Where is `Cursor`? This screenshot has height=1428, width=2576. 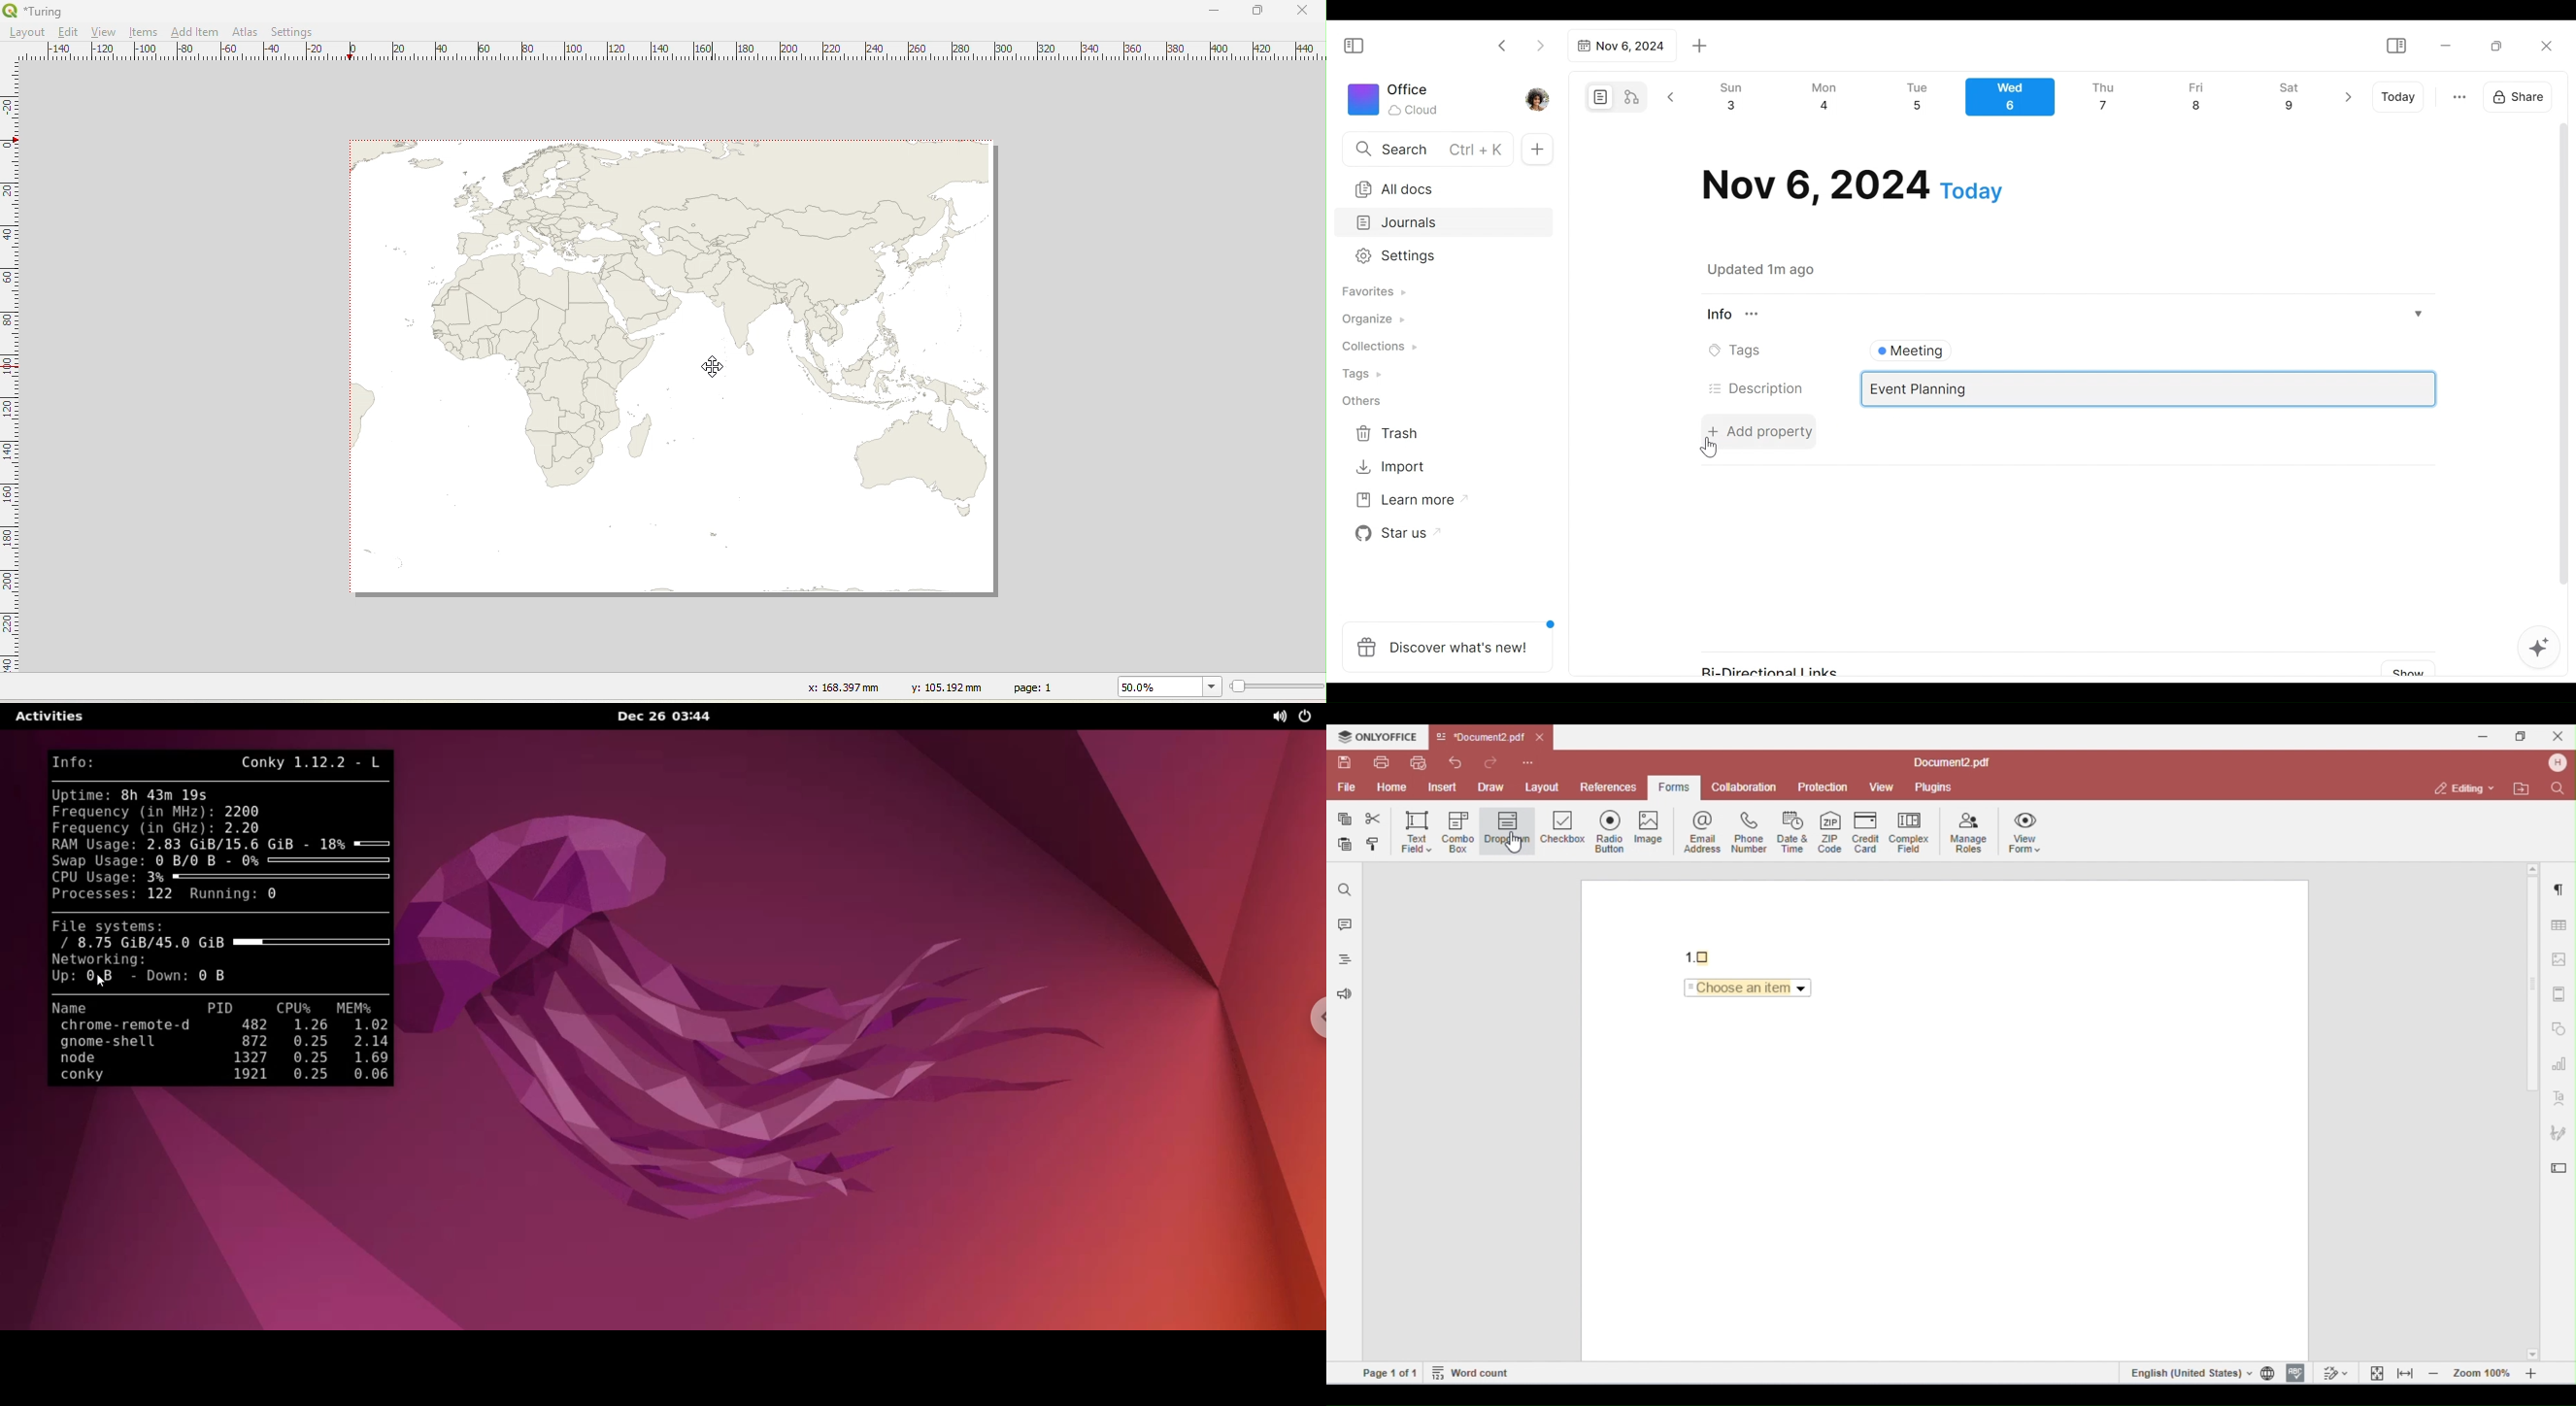
Cursor is located at coordinates (714, 368).